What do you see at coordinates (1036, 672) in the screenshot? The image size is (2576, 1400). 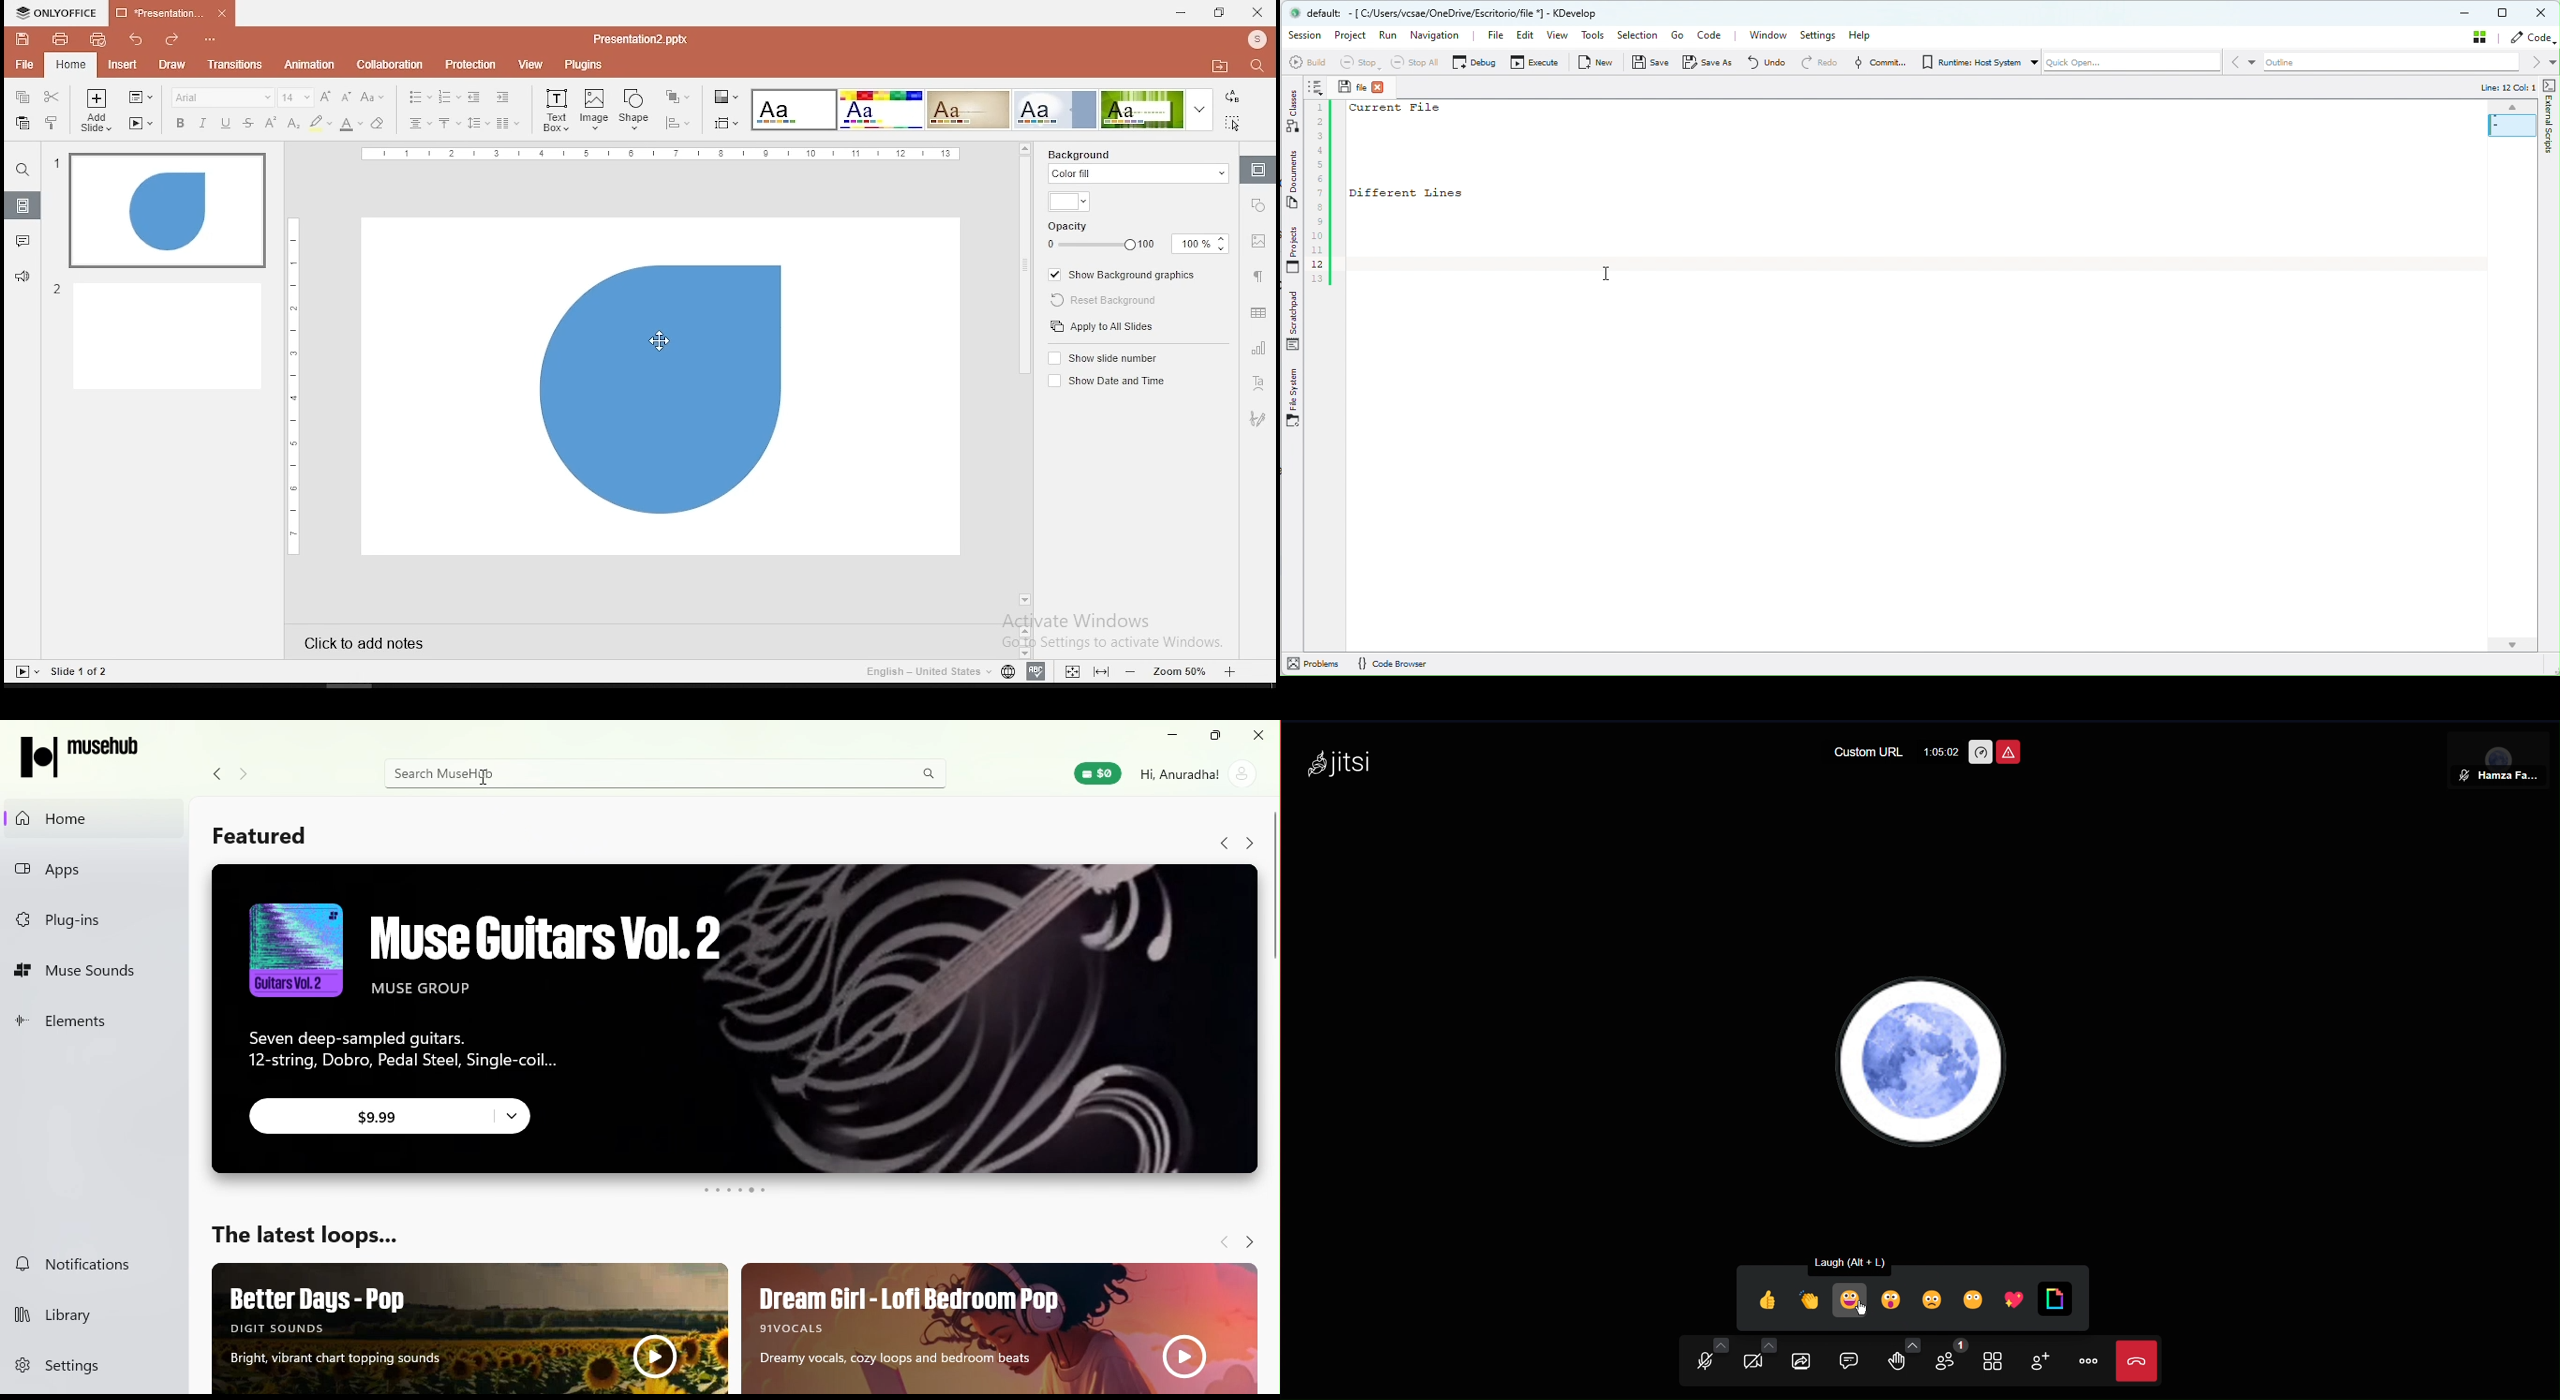 I see `spell check` at bounding box center [1036, 672].